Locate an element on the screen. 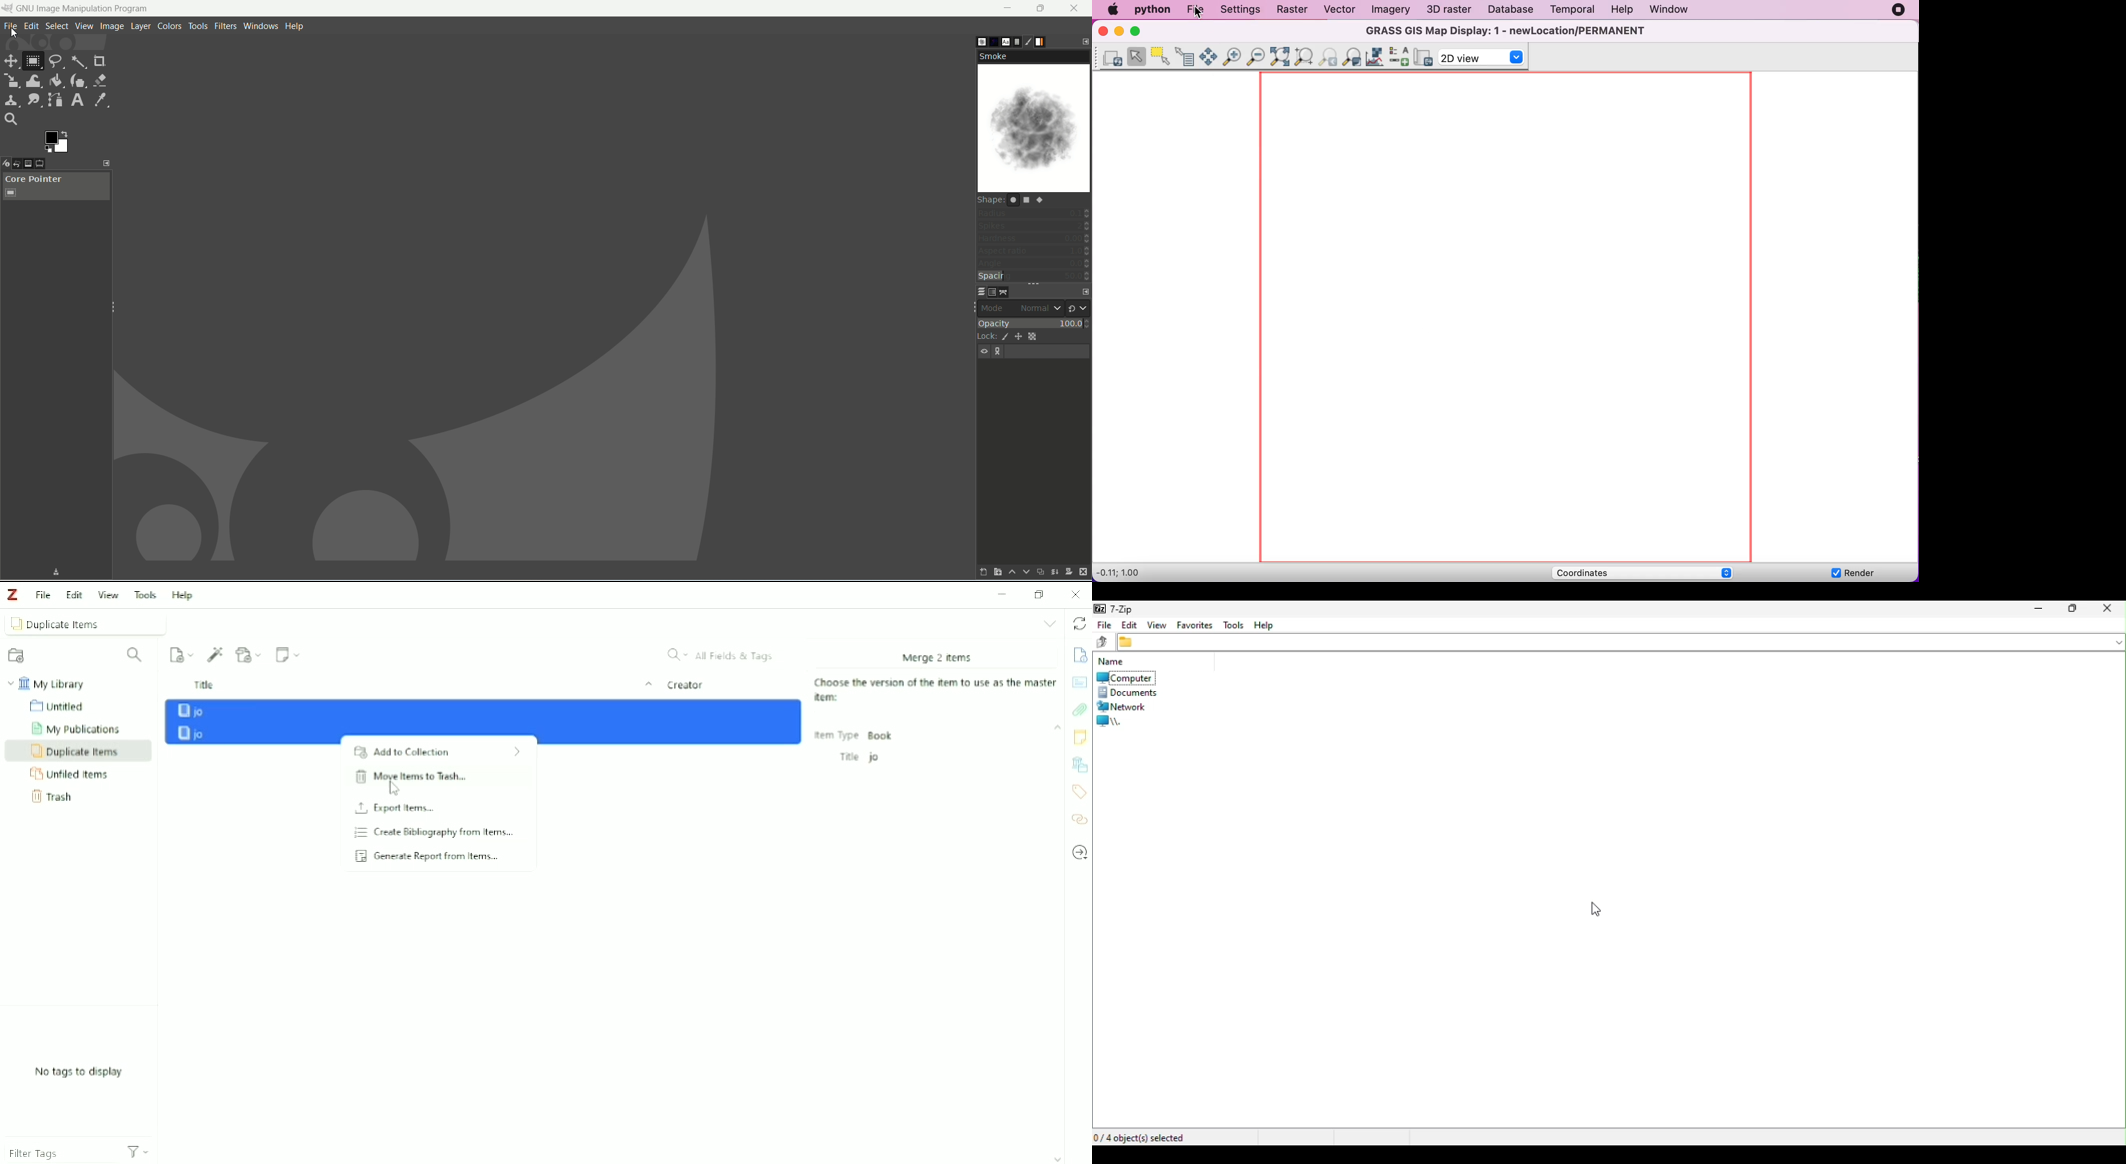  normal is located at coordinates (1040, 308).